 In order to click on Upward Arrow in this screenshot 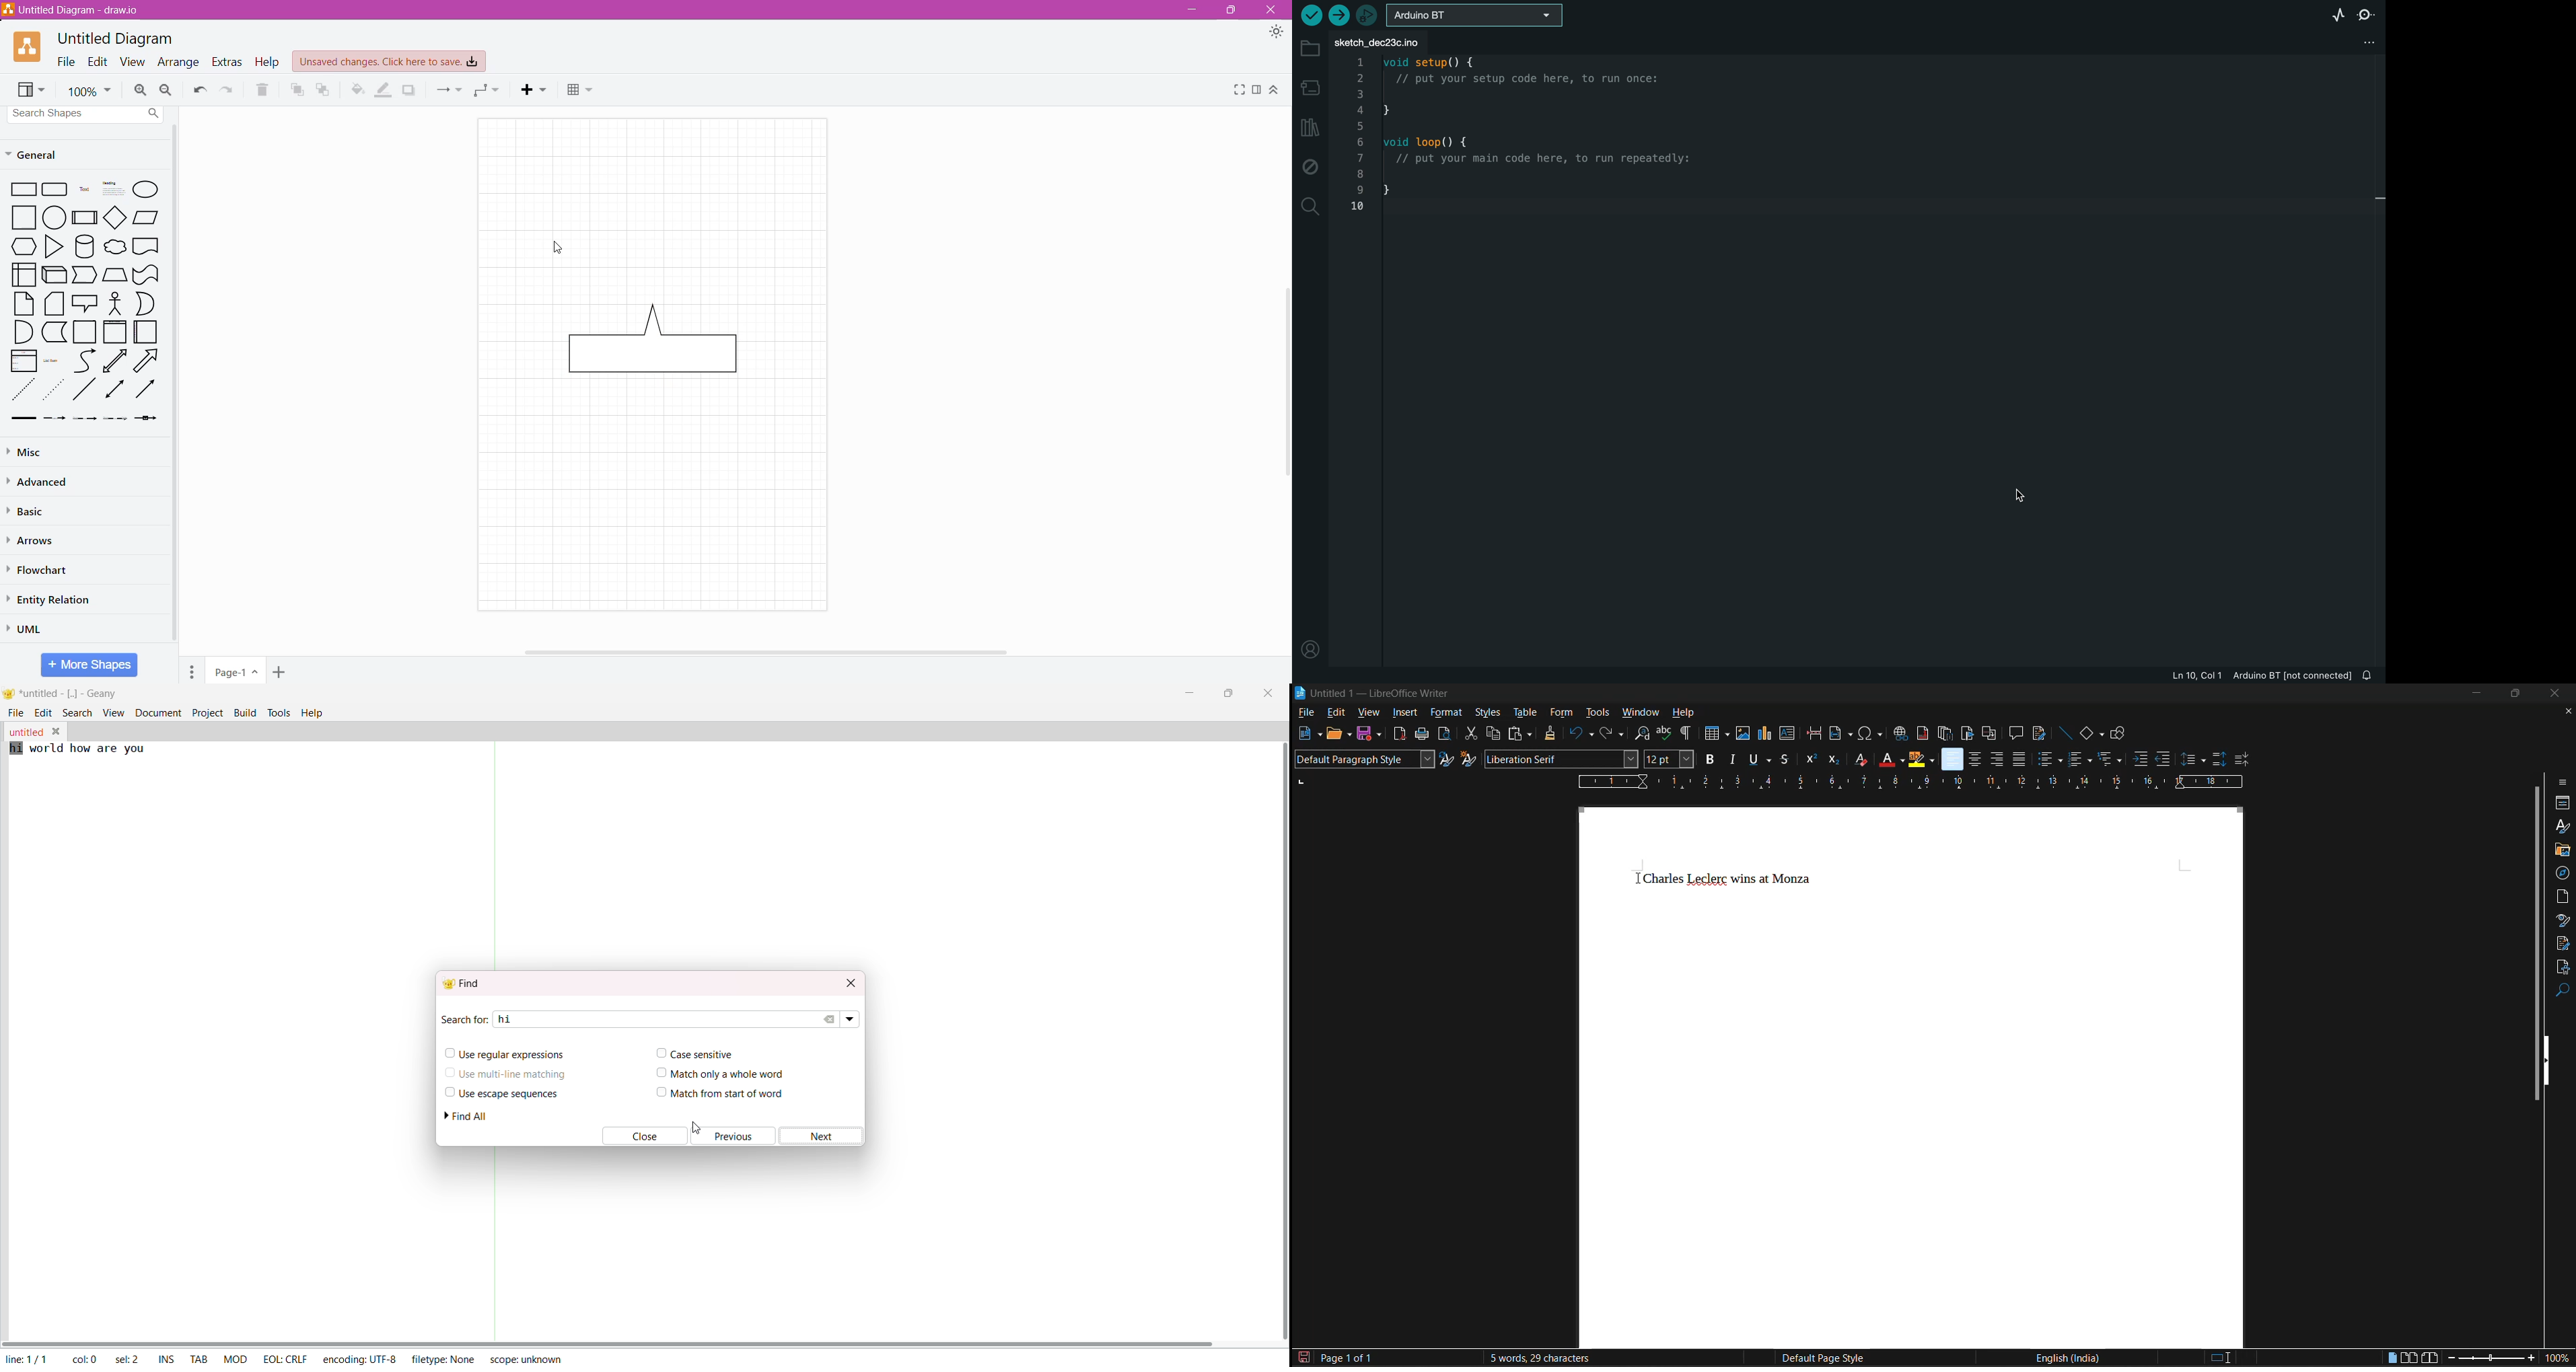, I will do `click(115, 361)`.